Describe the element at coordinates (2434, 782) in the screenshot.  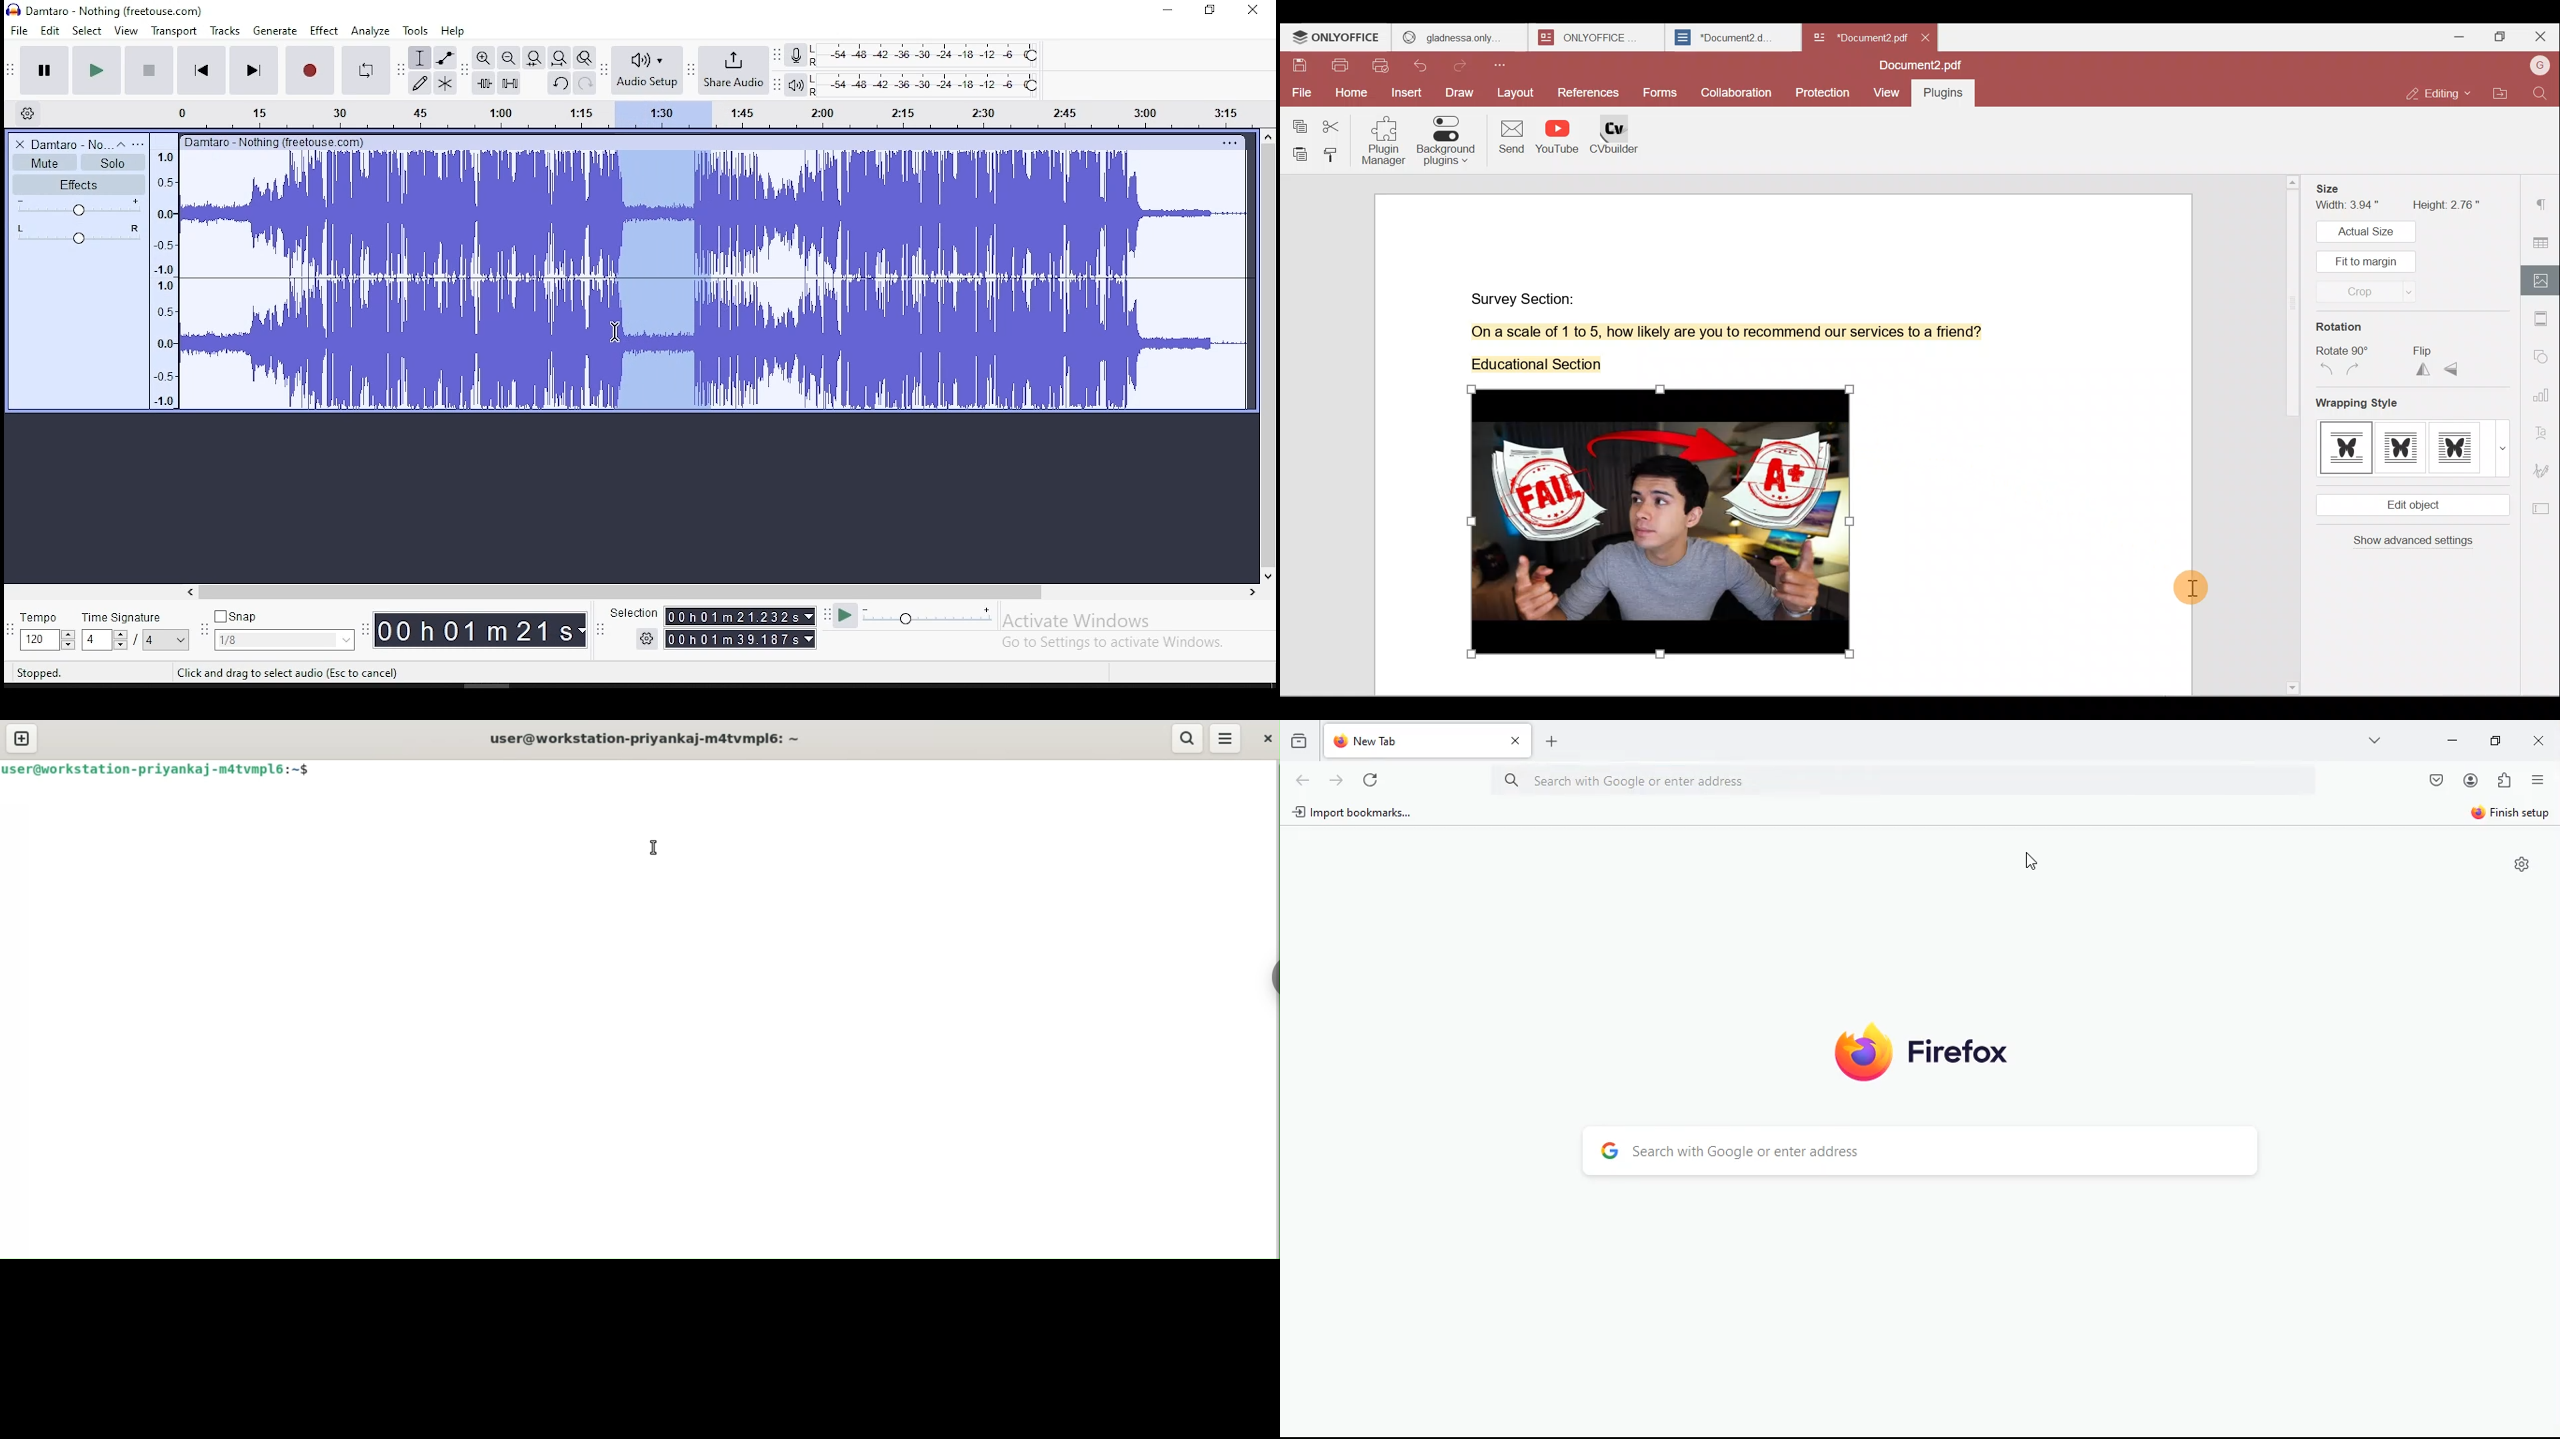
I see `pocket` at that location.